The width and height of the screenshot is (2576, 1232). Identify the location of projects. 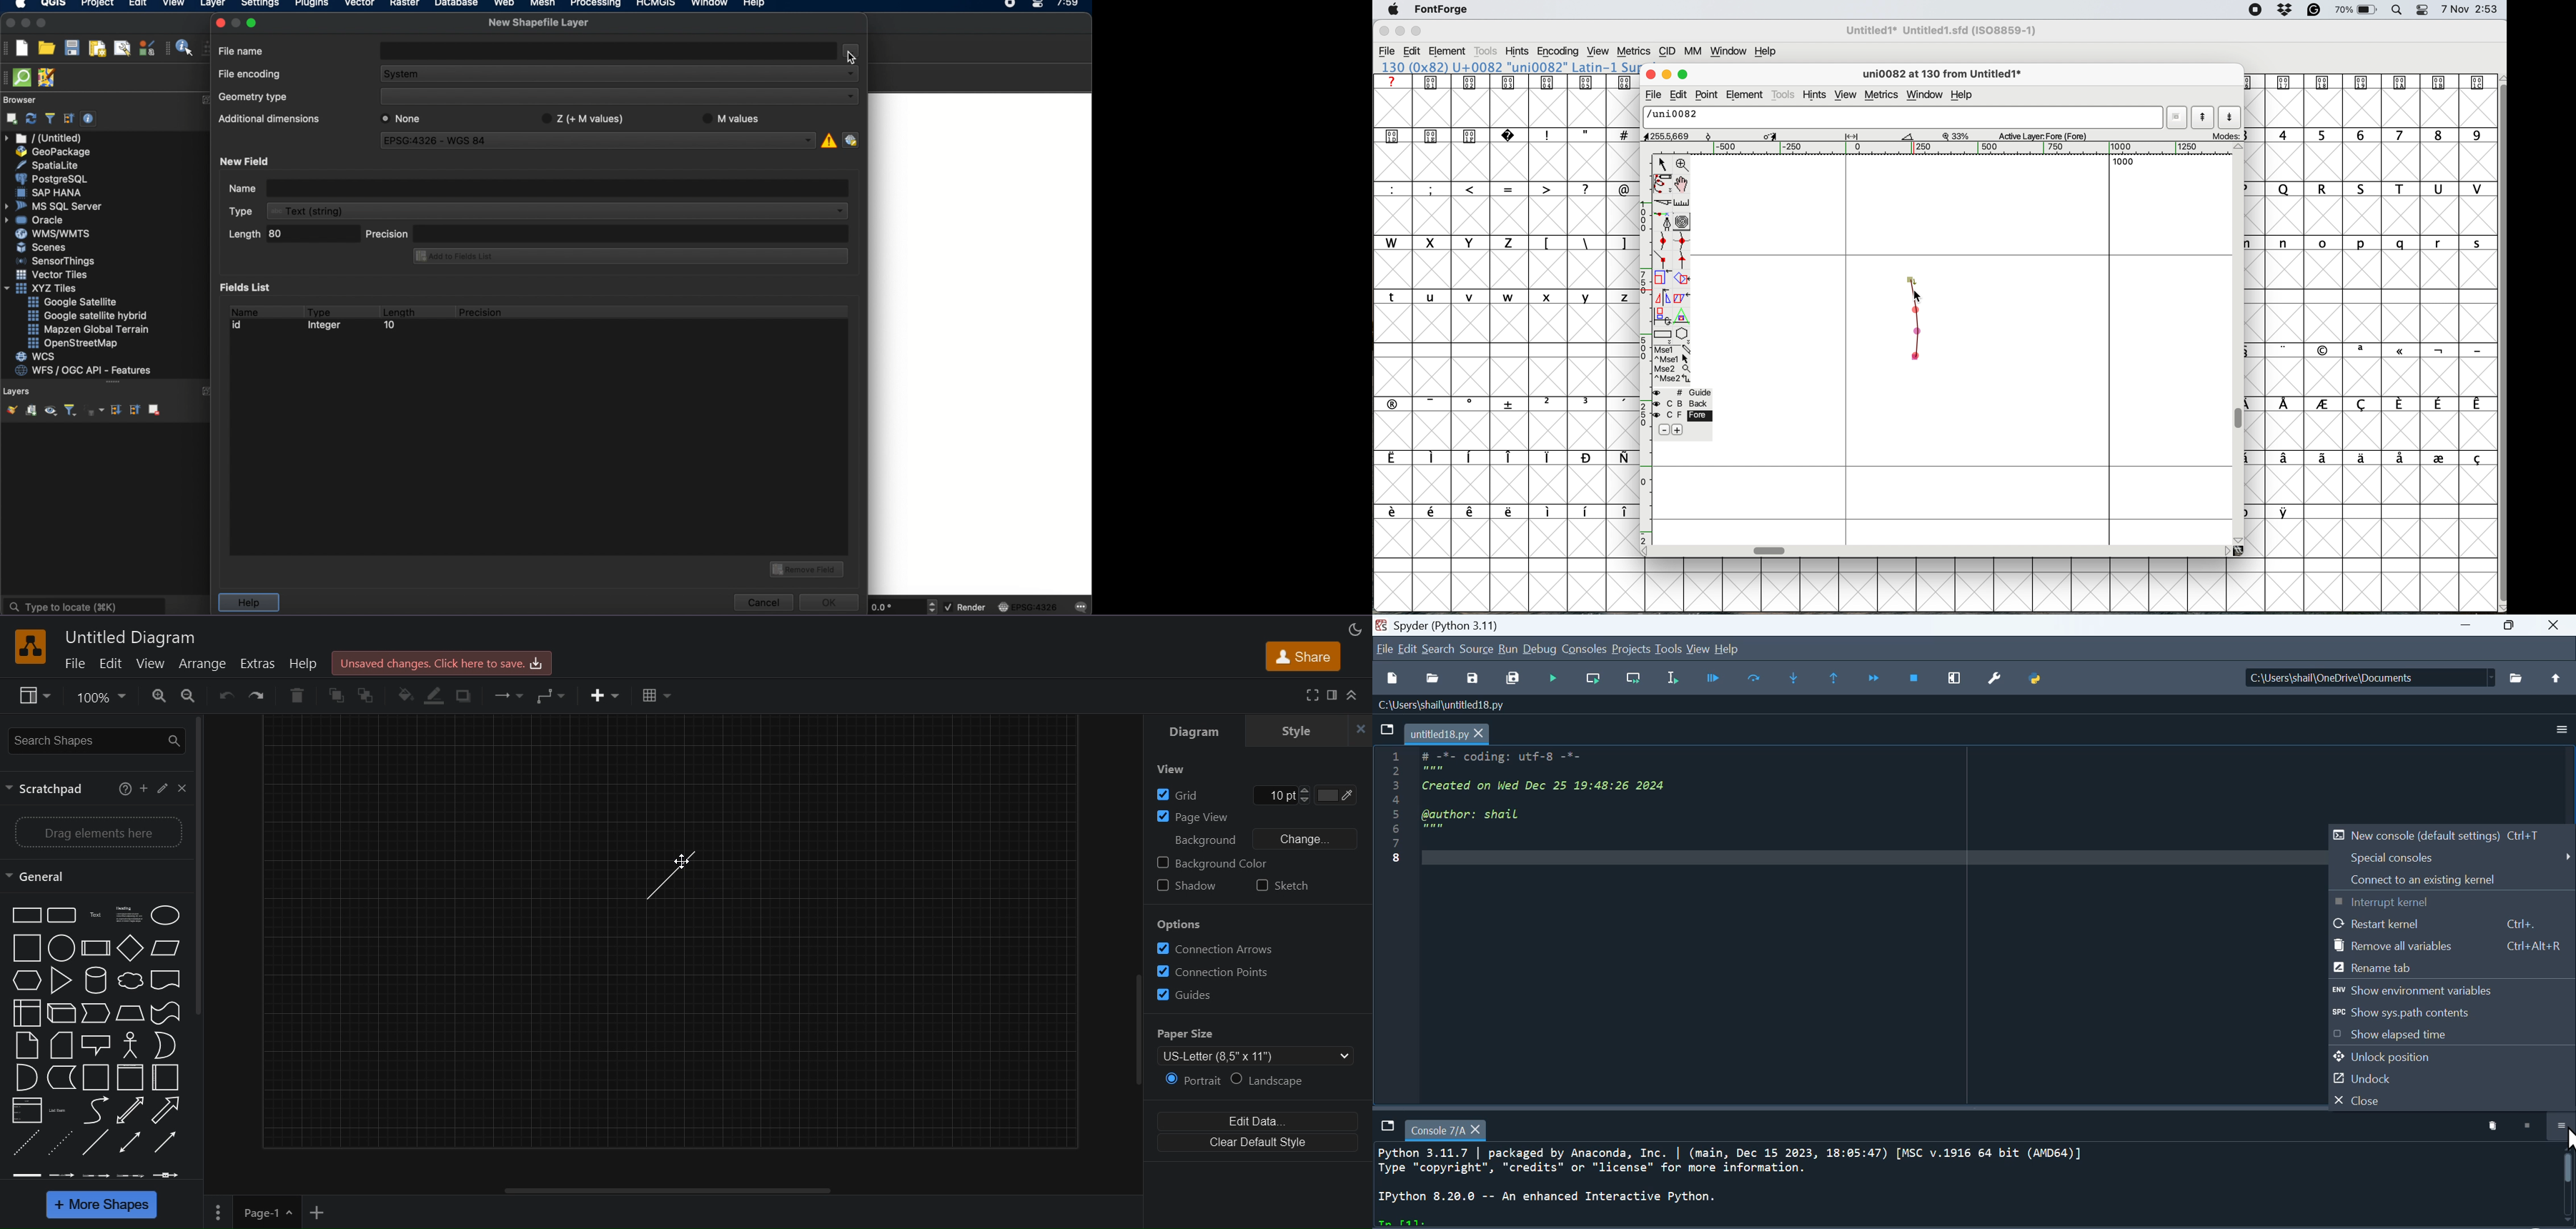
(1628, 648).